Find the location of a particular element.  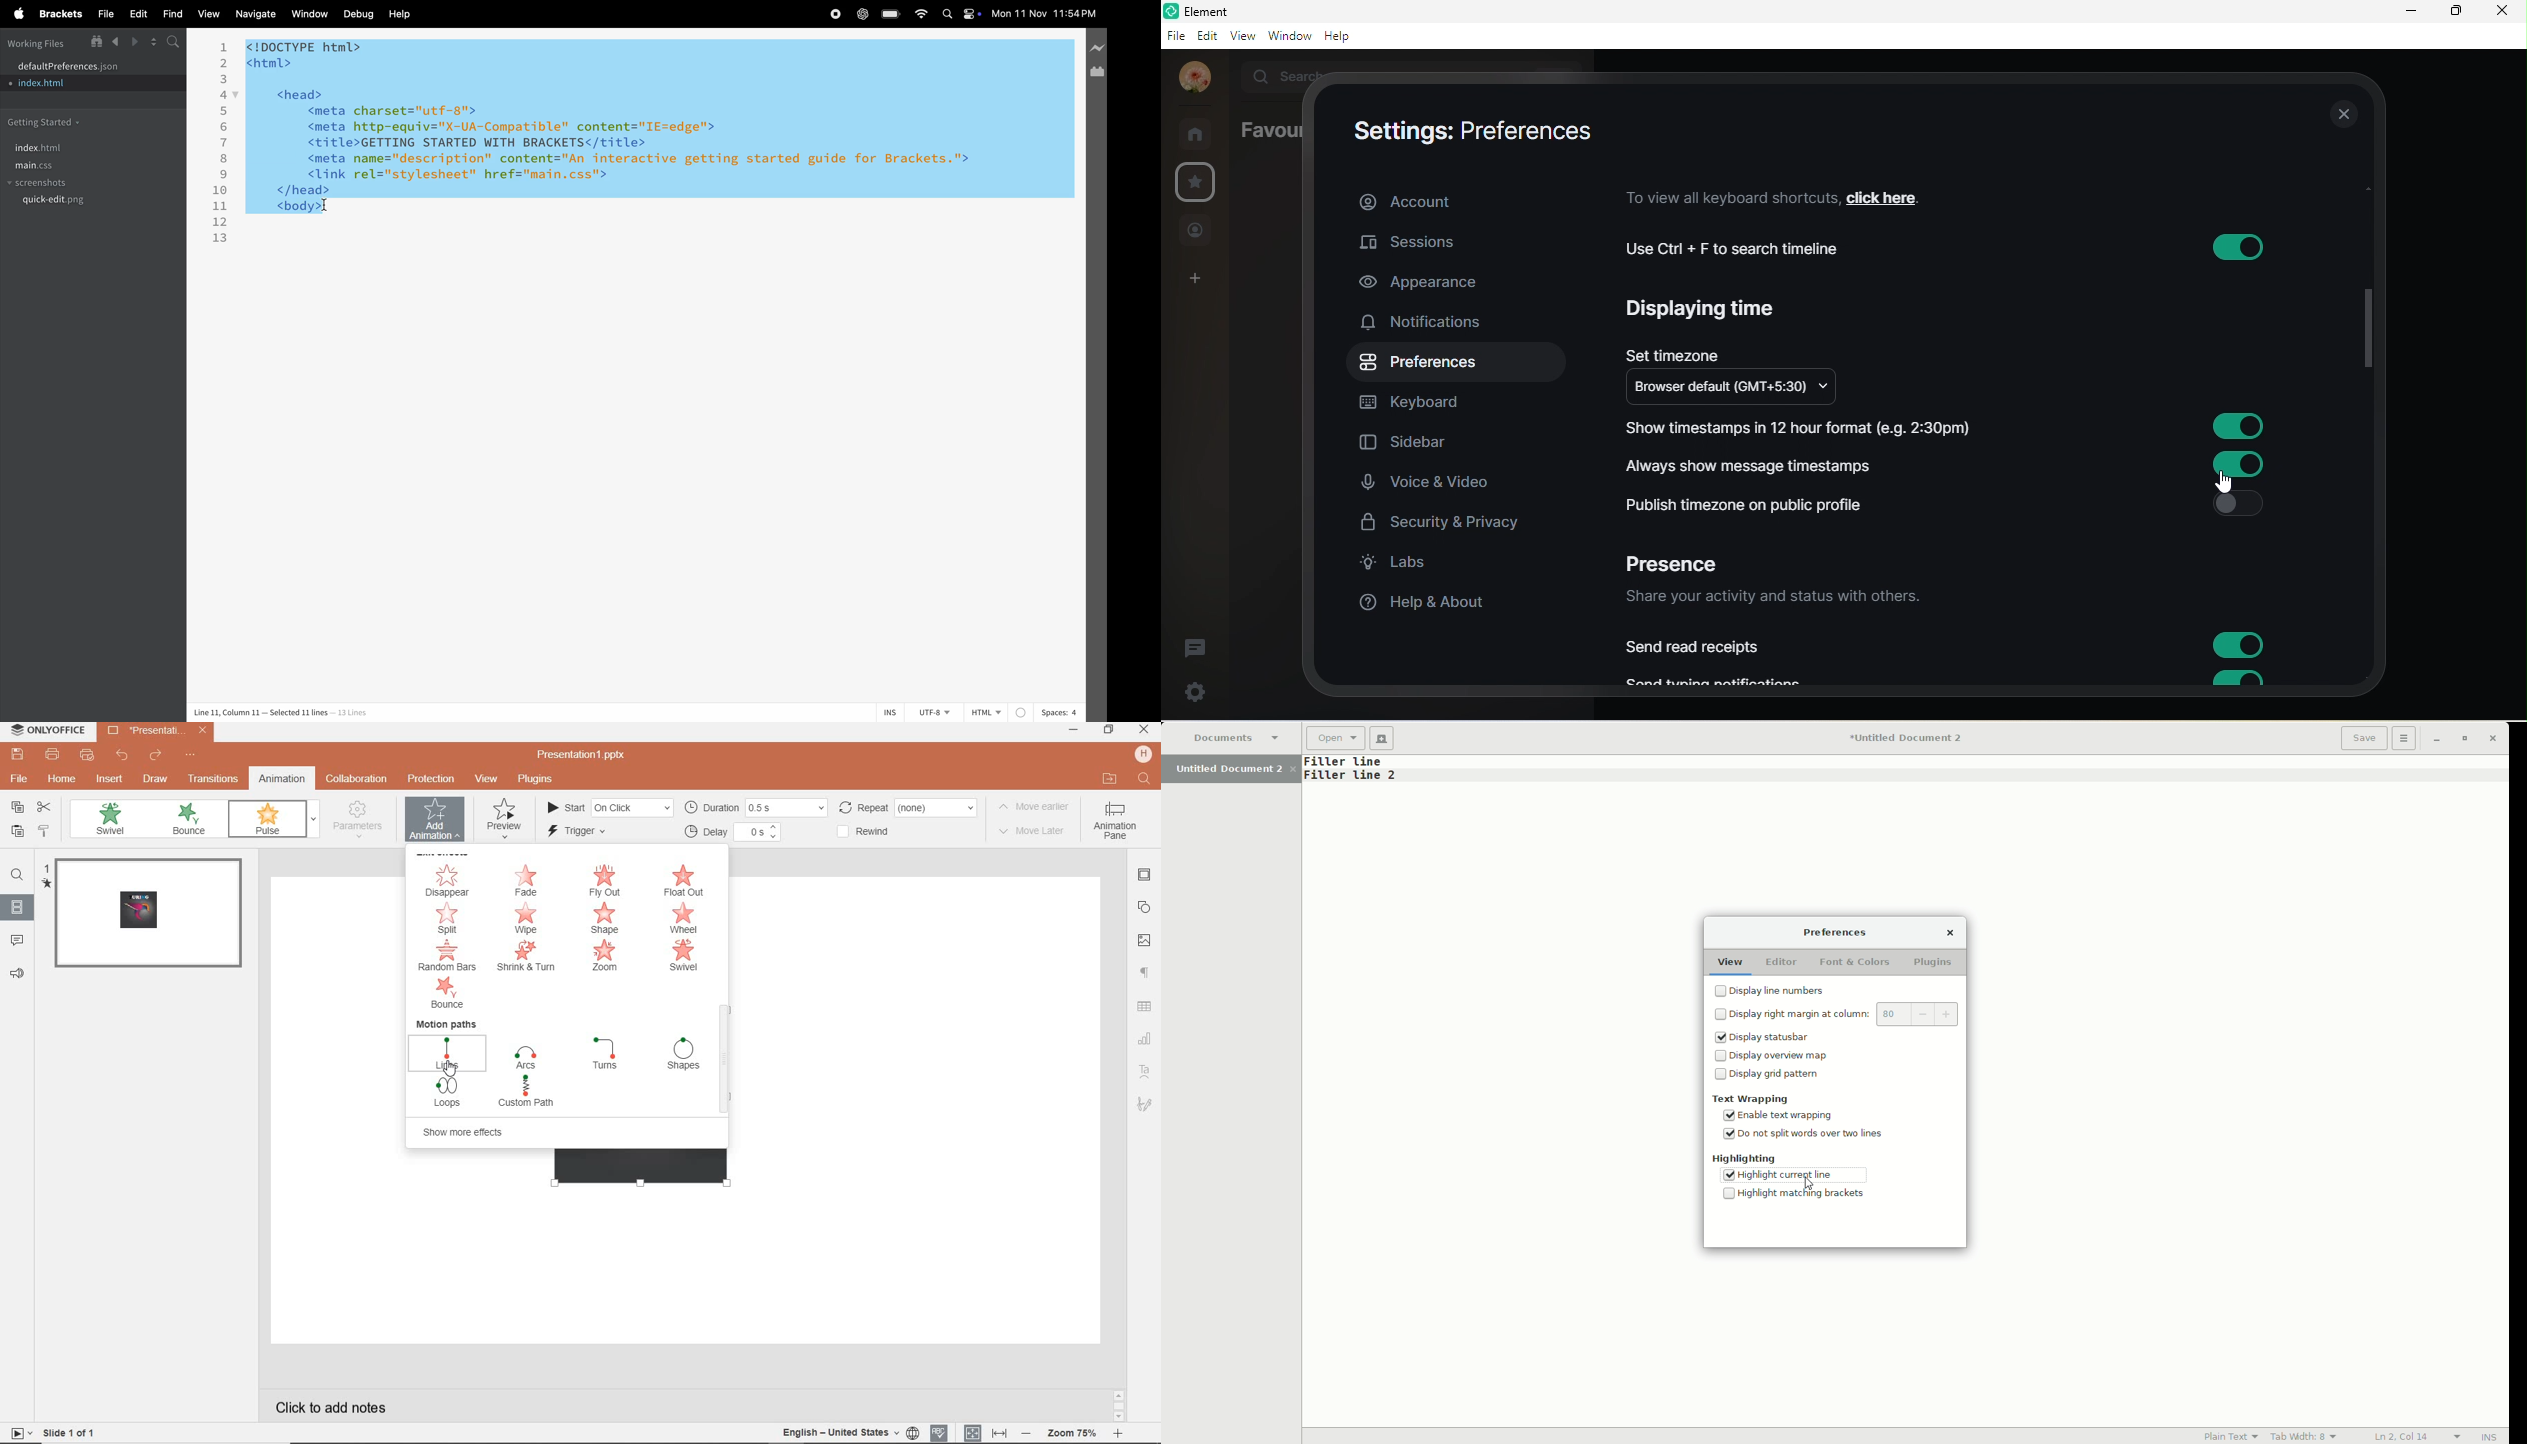

set document language is located at coordinates (914, 1432).